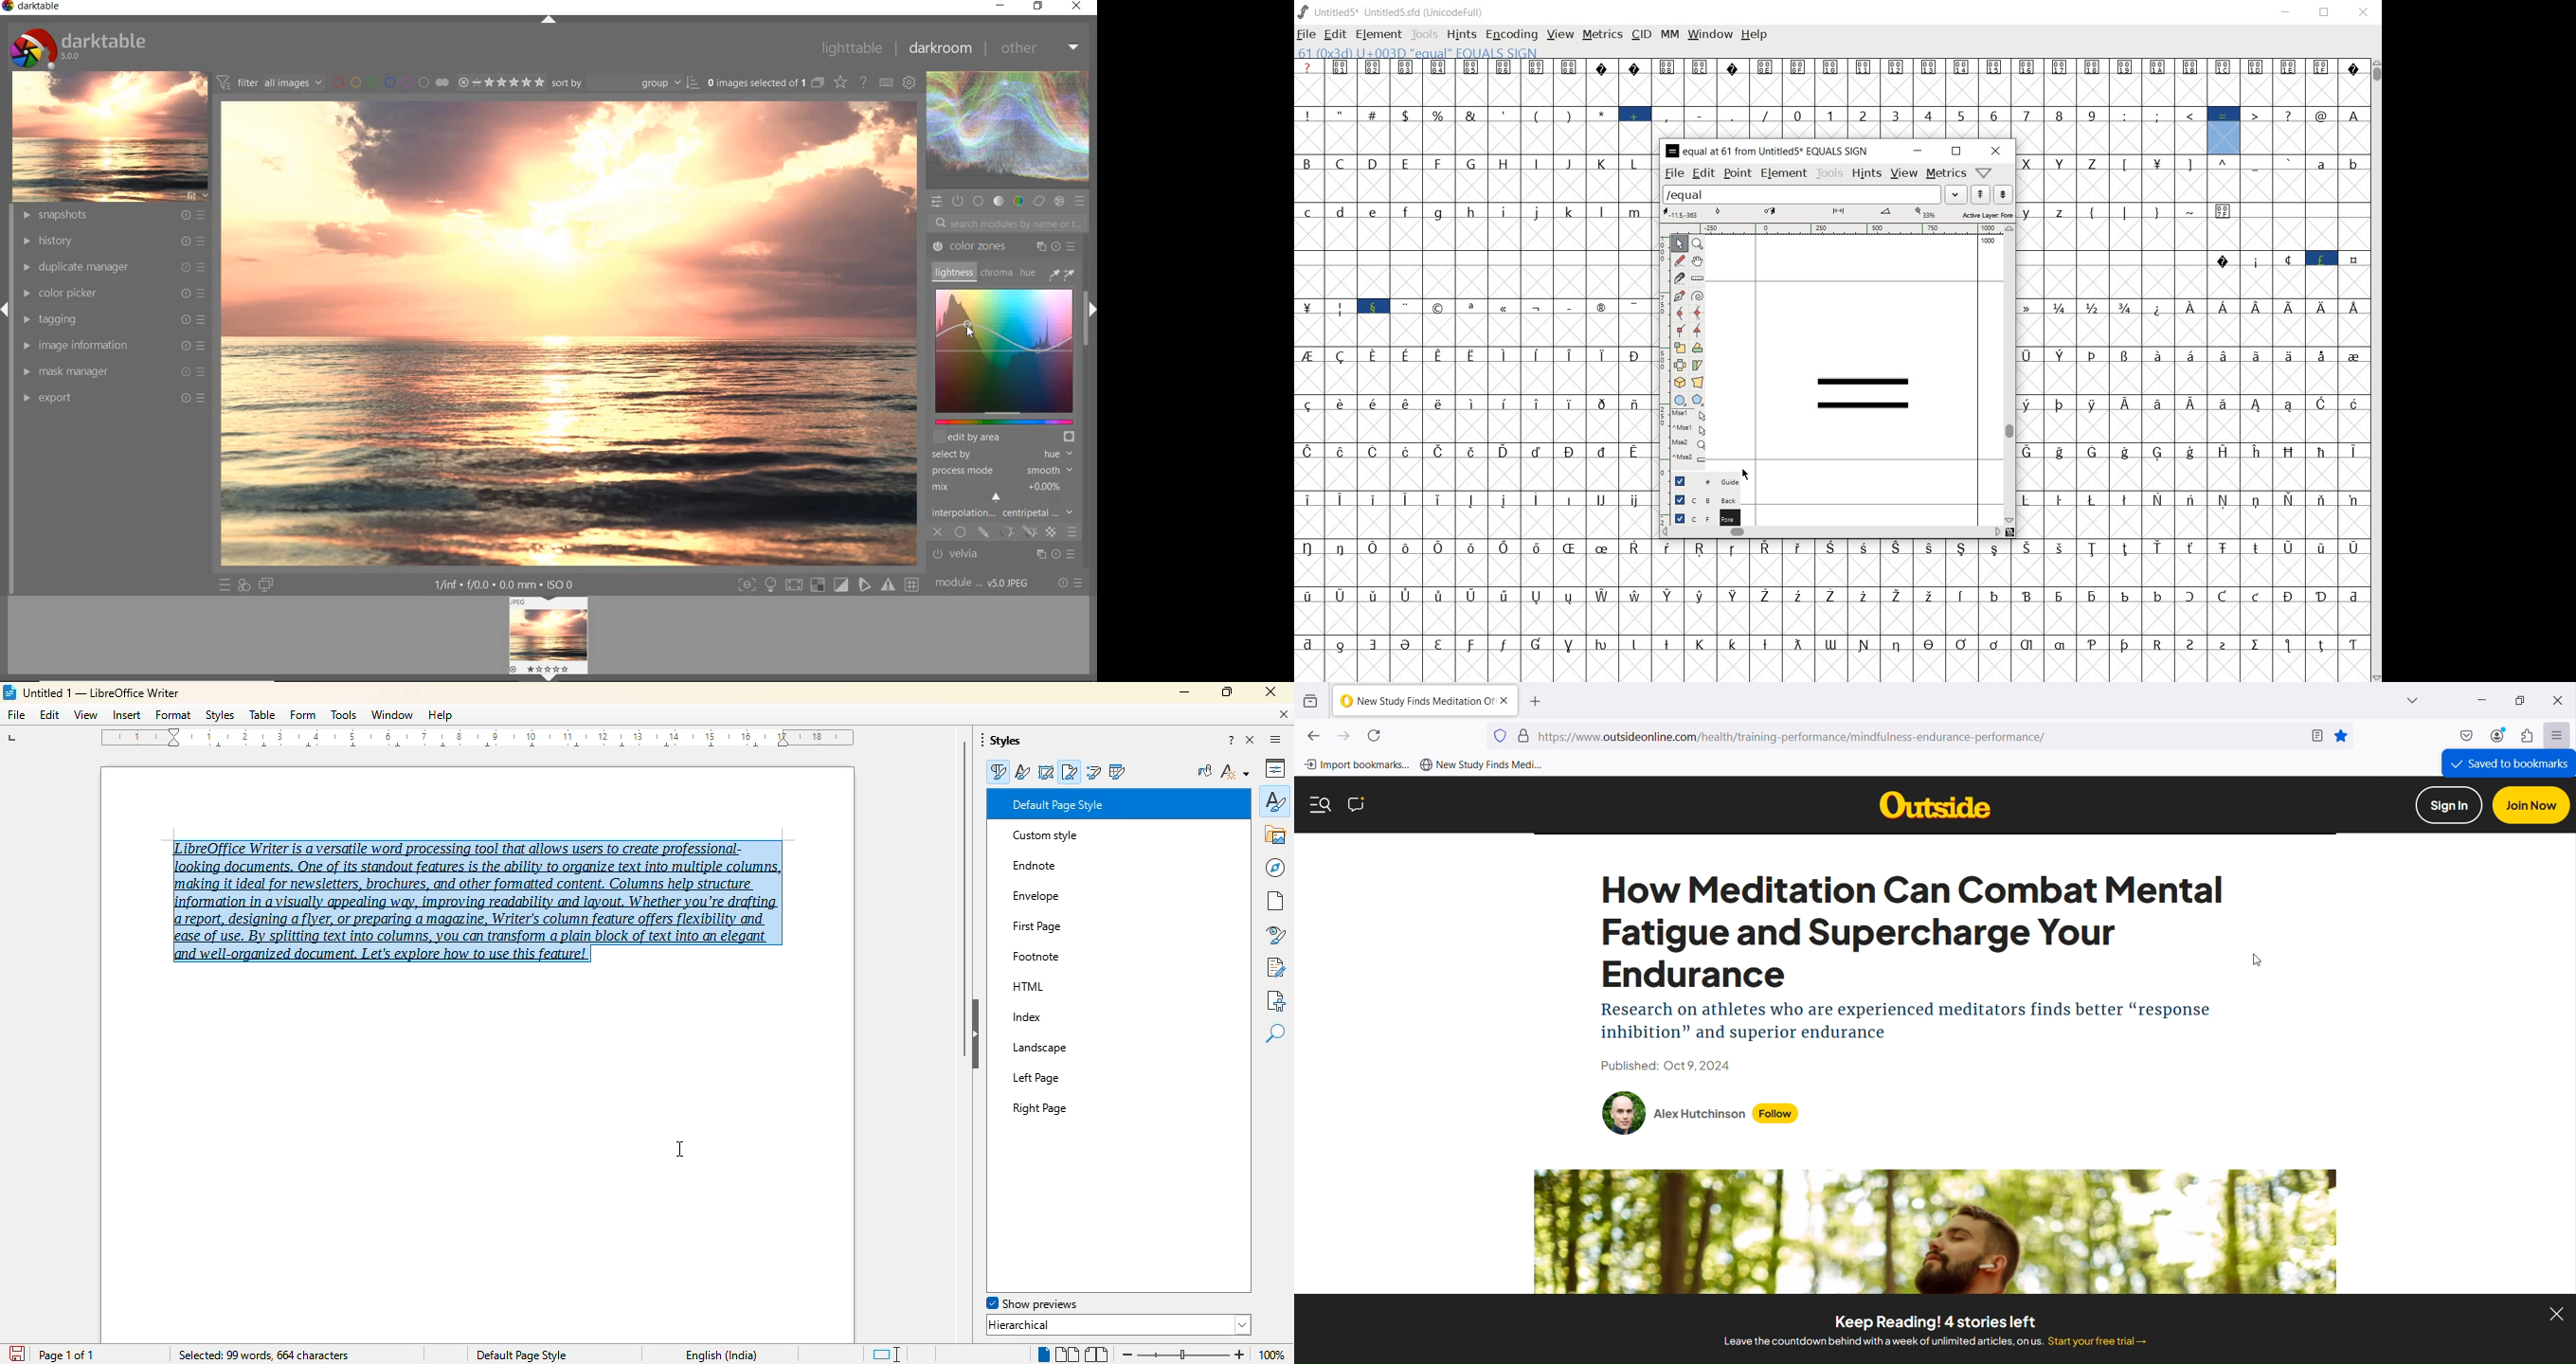 The image size is (2576, 1372). I want to click on Open application menu, so click(2558, 735).